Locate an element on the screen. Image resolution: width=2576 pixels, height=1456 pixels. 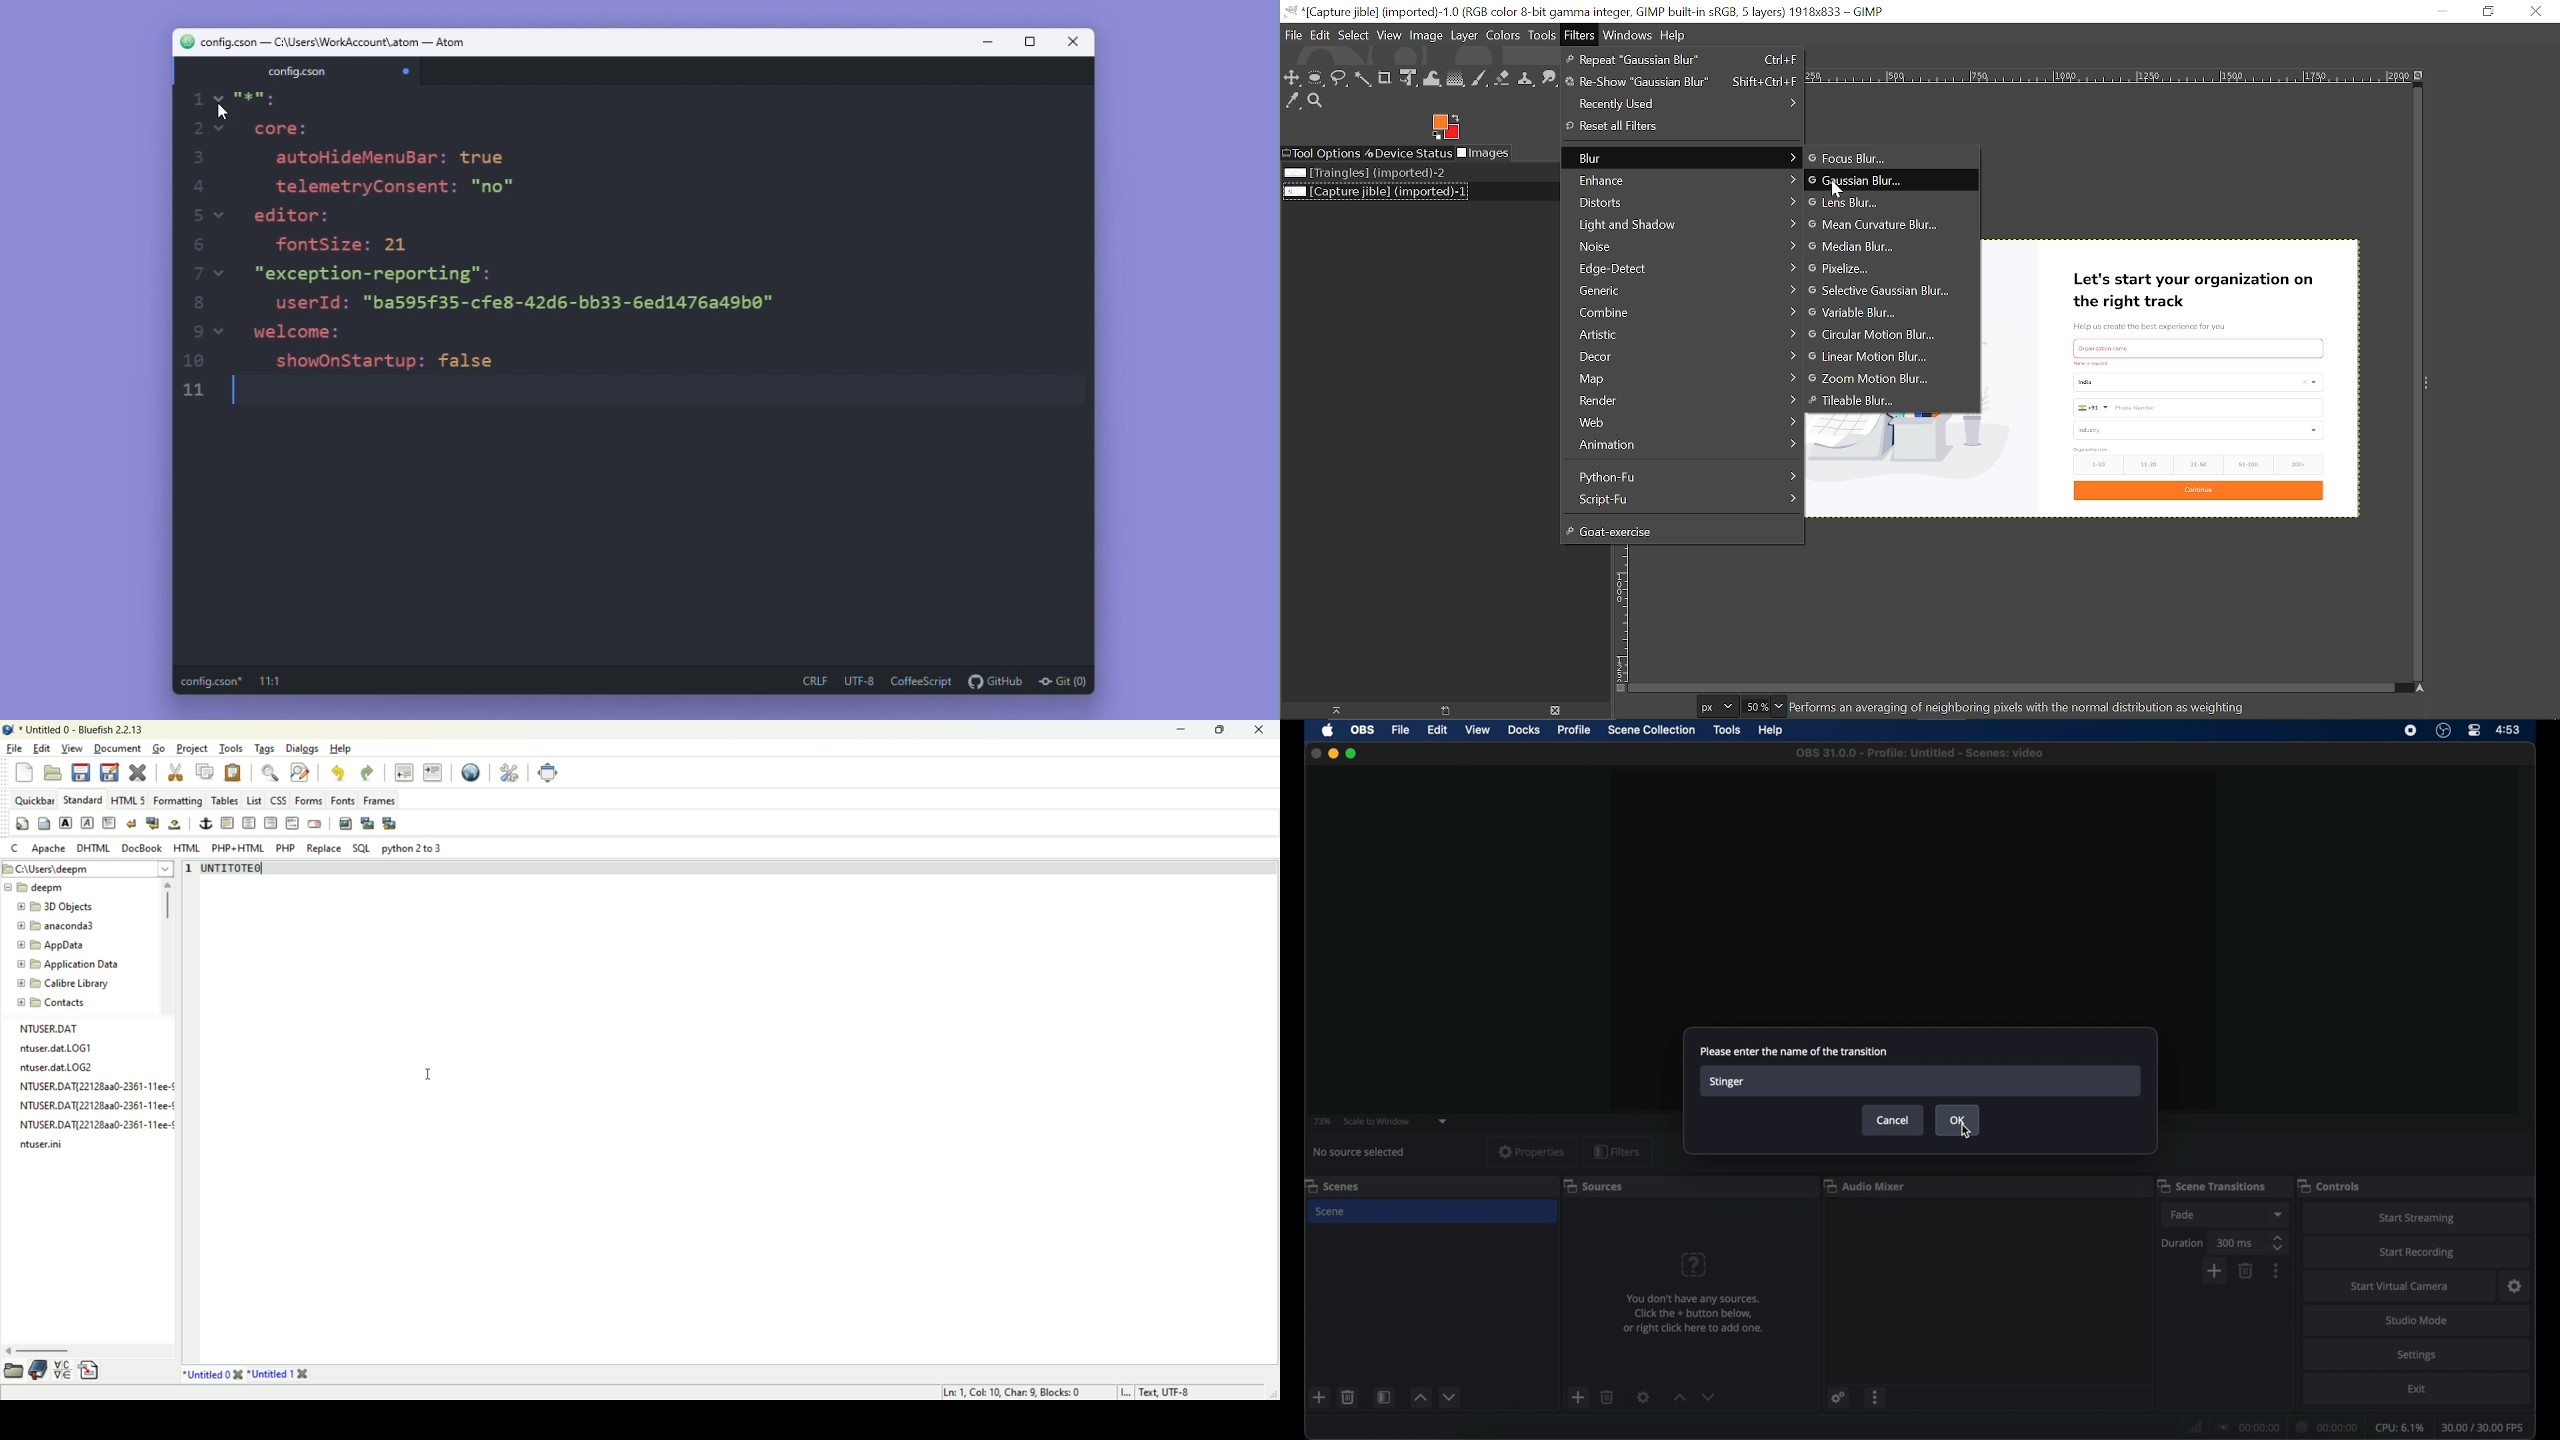
network is located at coordinates (2193, 1426).